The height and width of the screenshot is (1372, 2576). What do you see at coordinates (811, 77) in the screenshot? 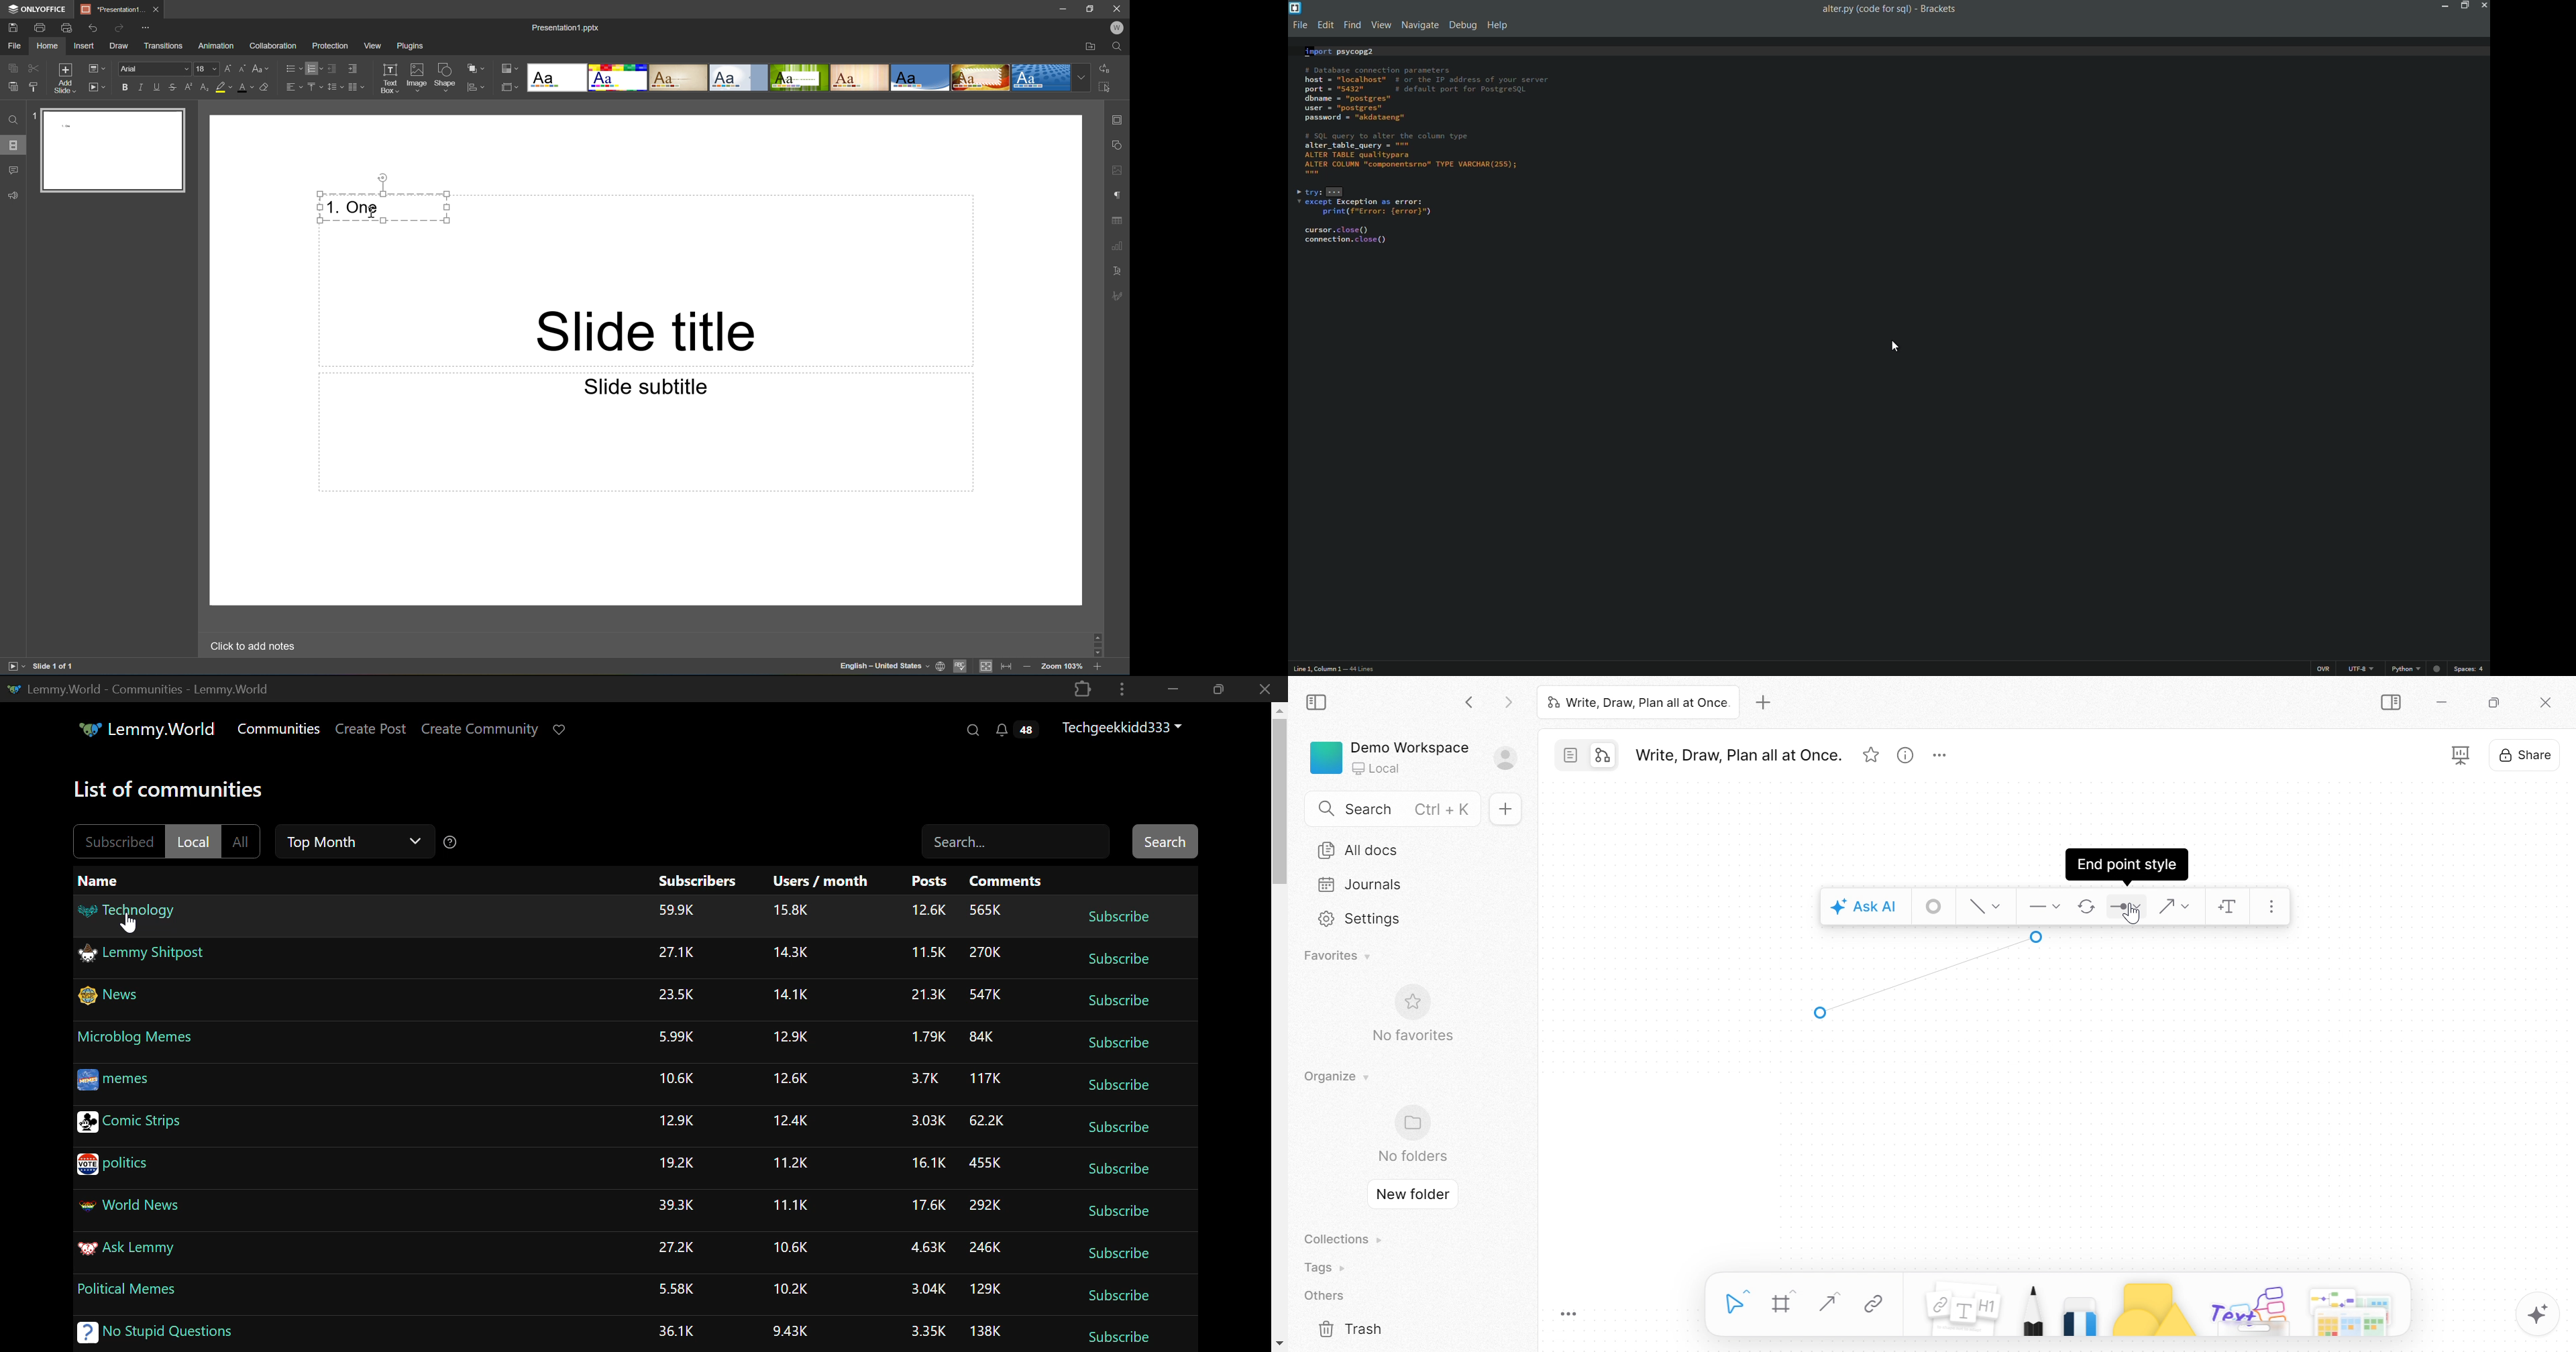
I see `type of slides` at bounding box center [811, 77].